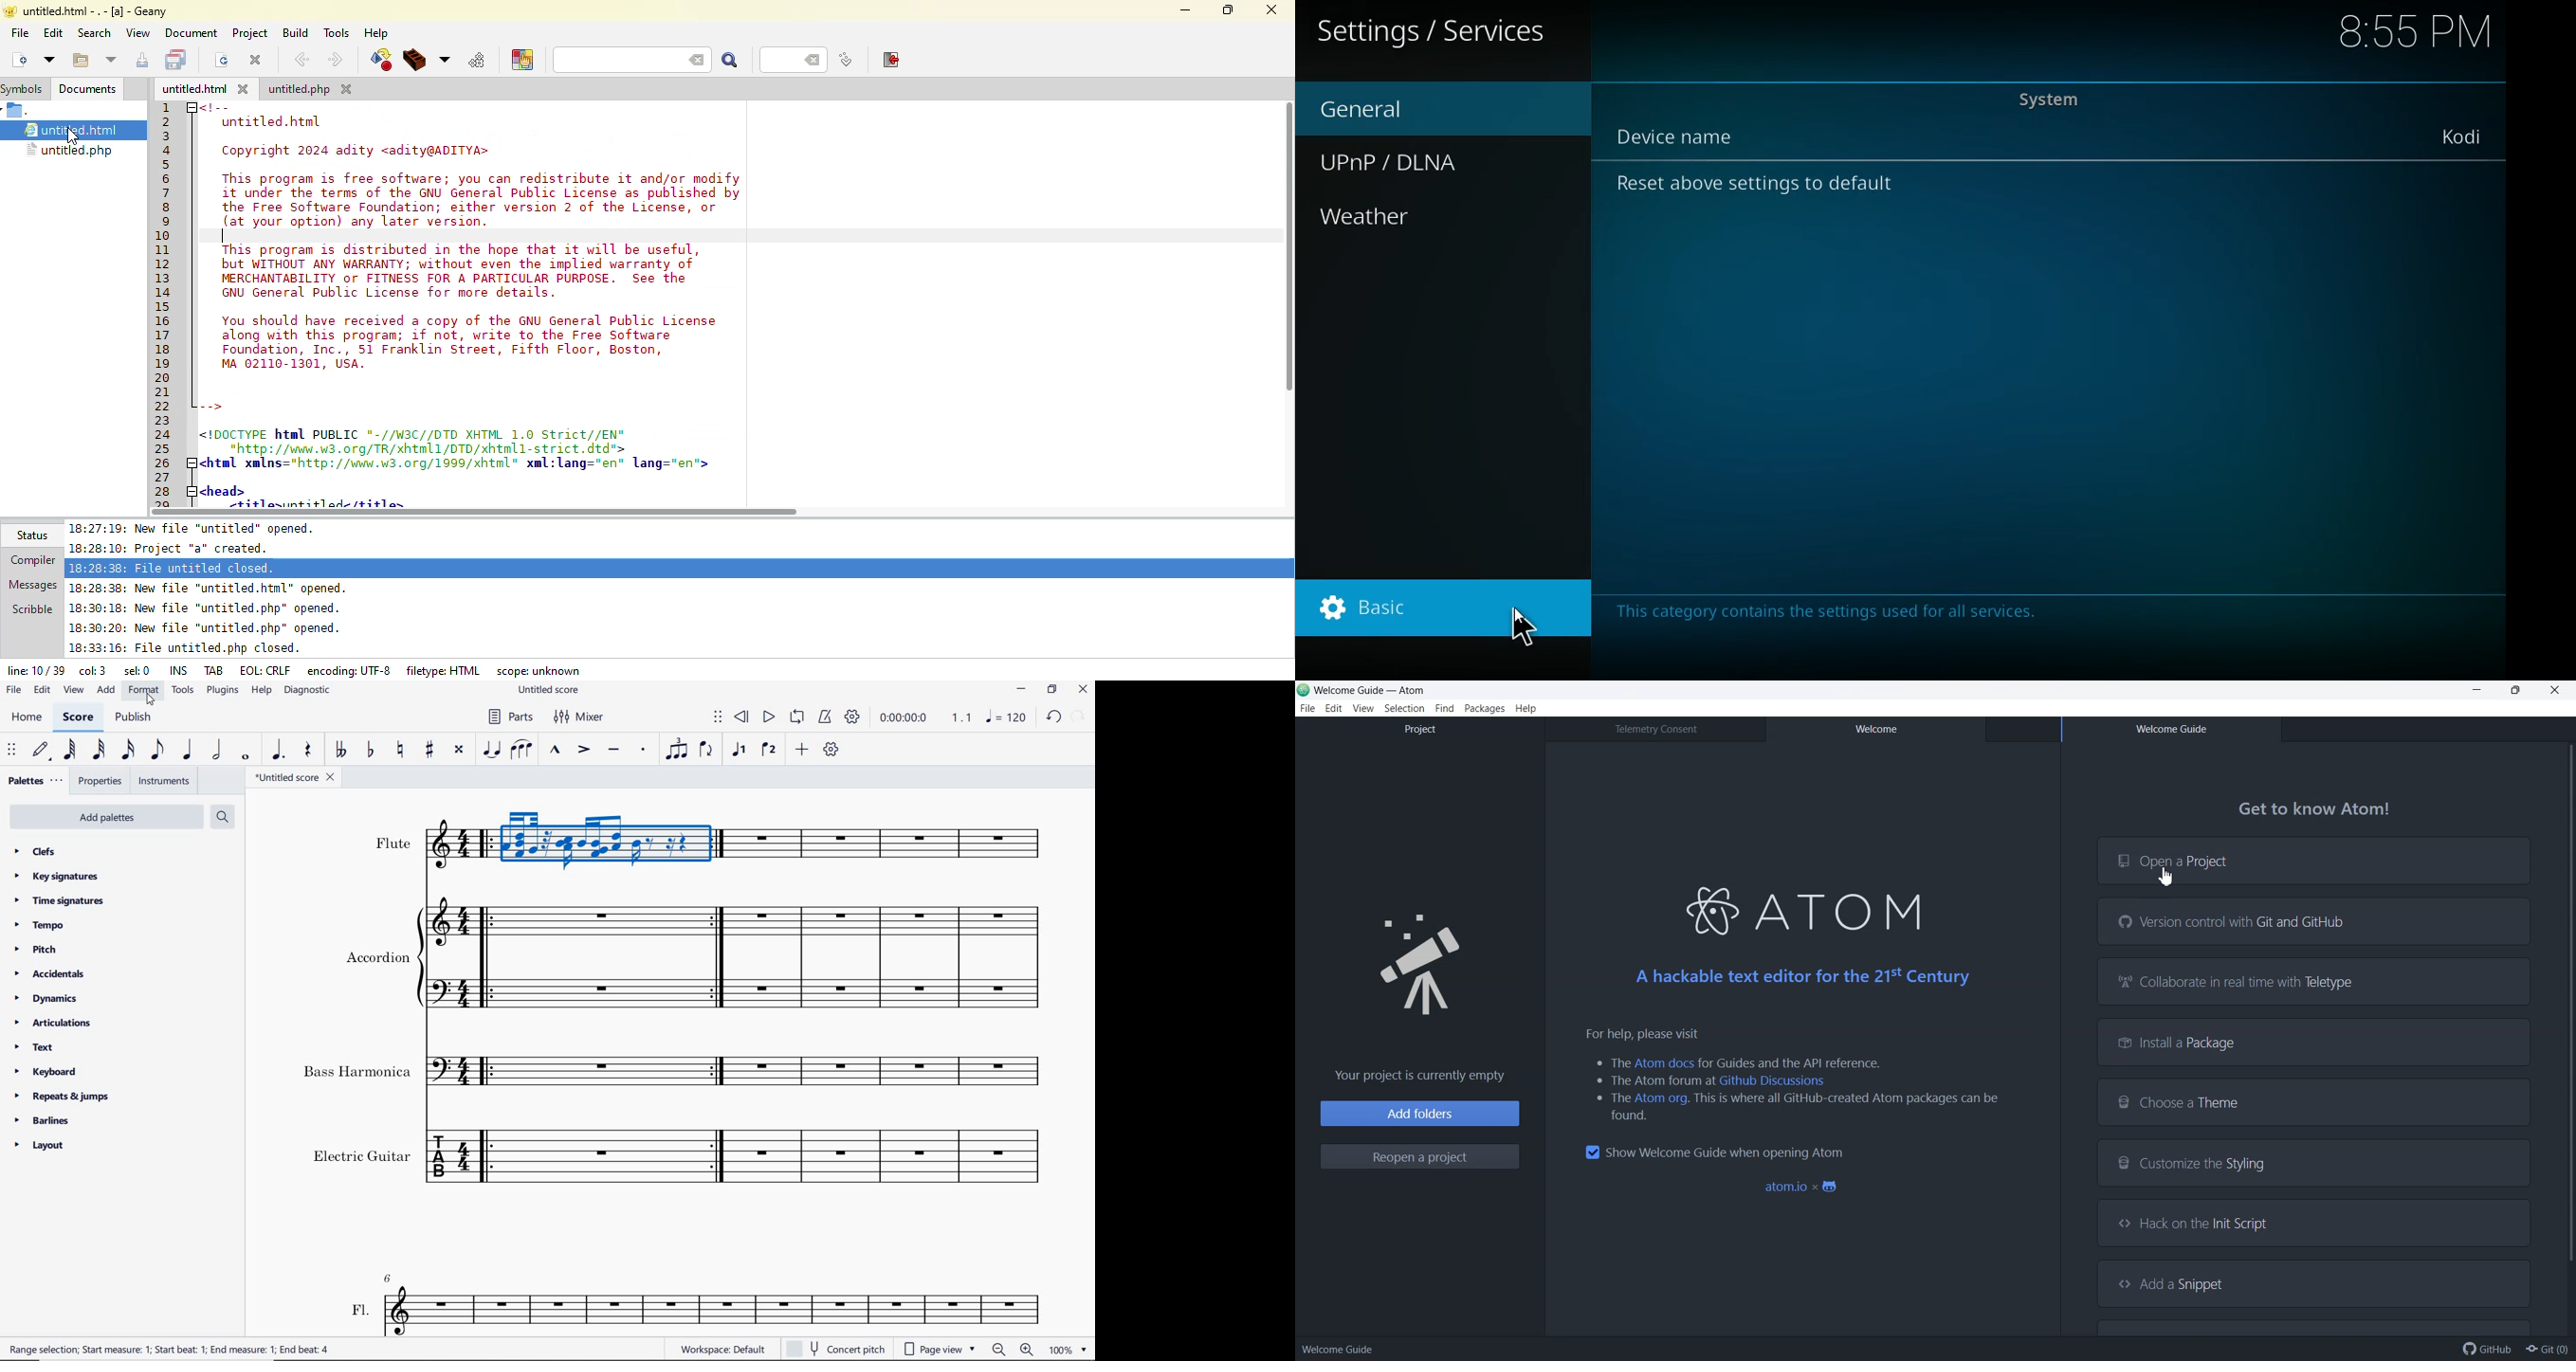  I want to click on text, so click(34, 1047).